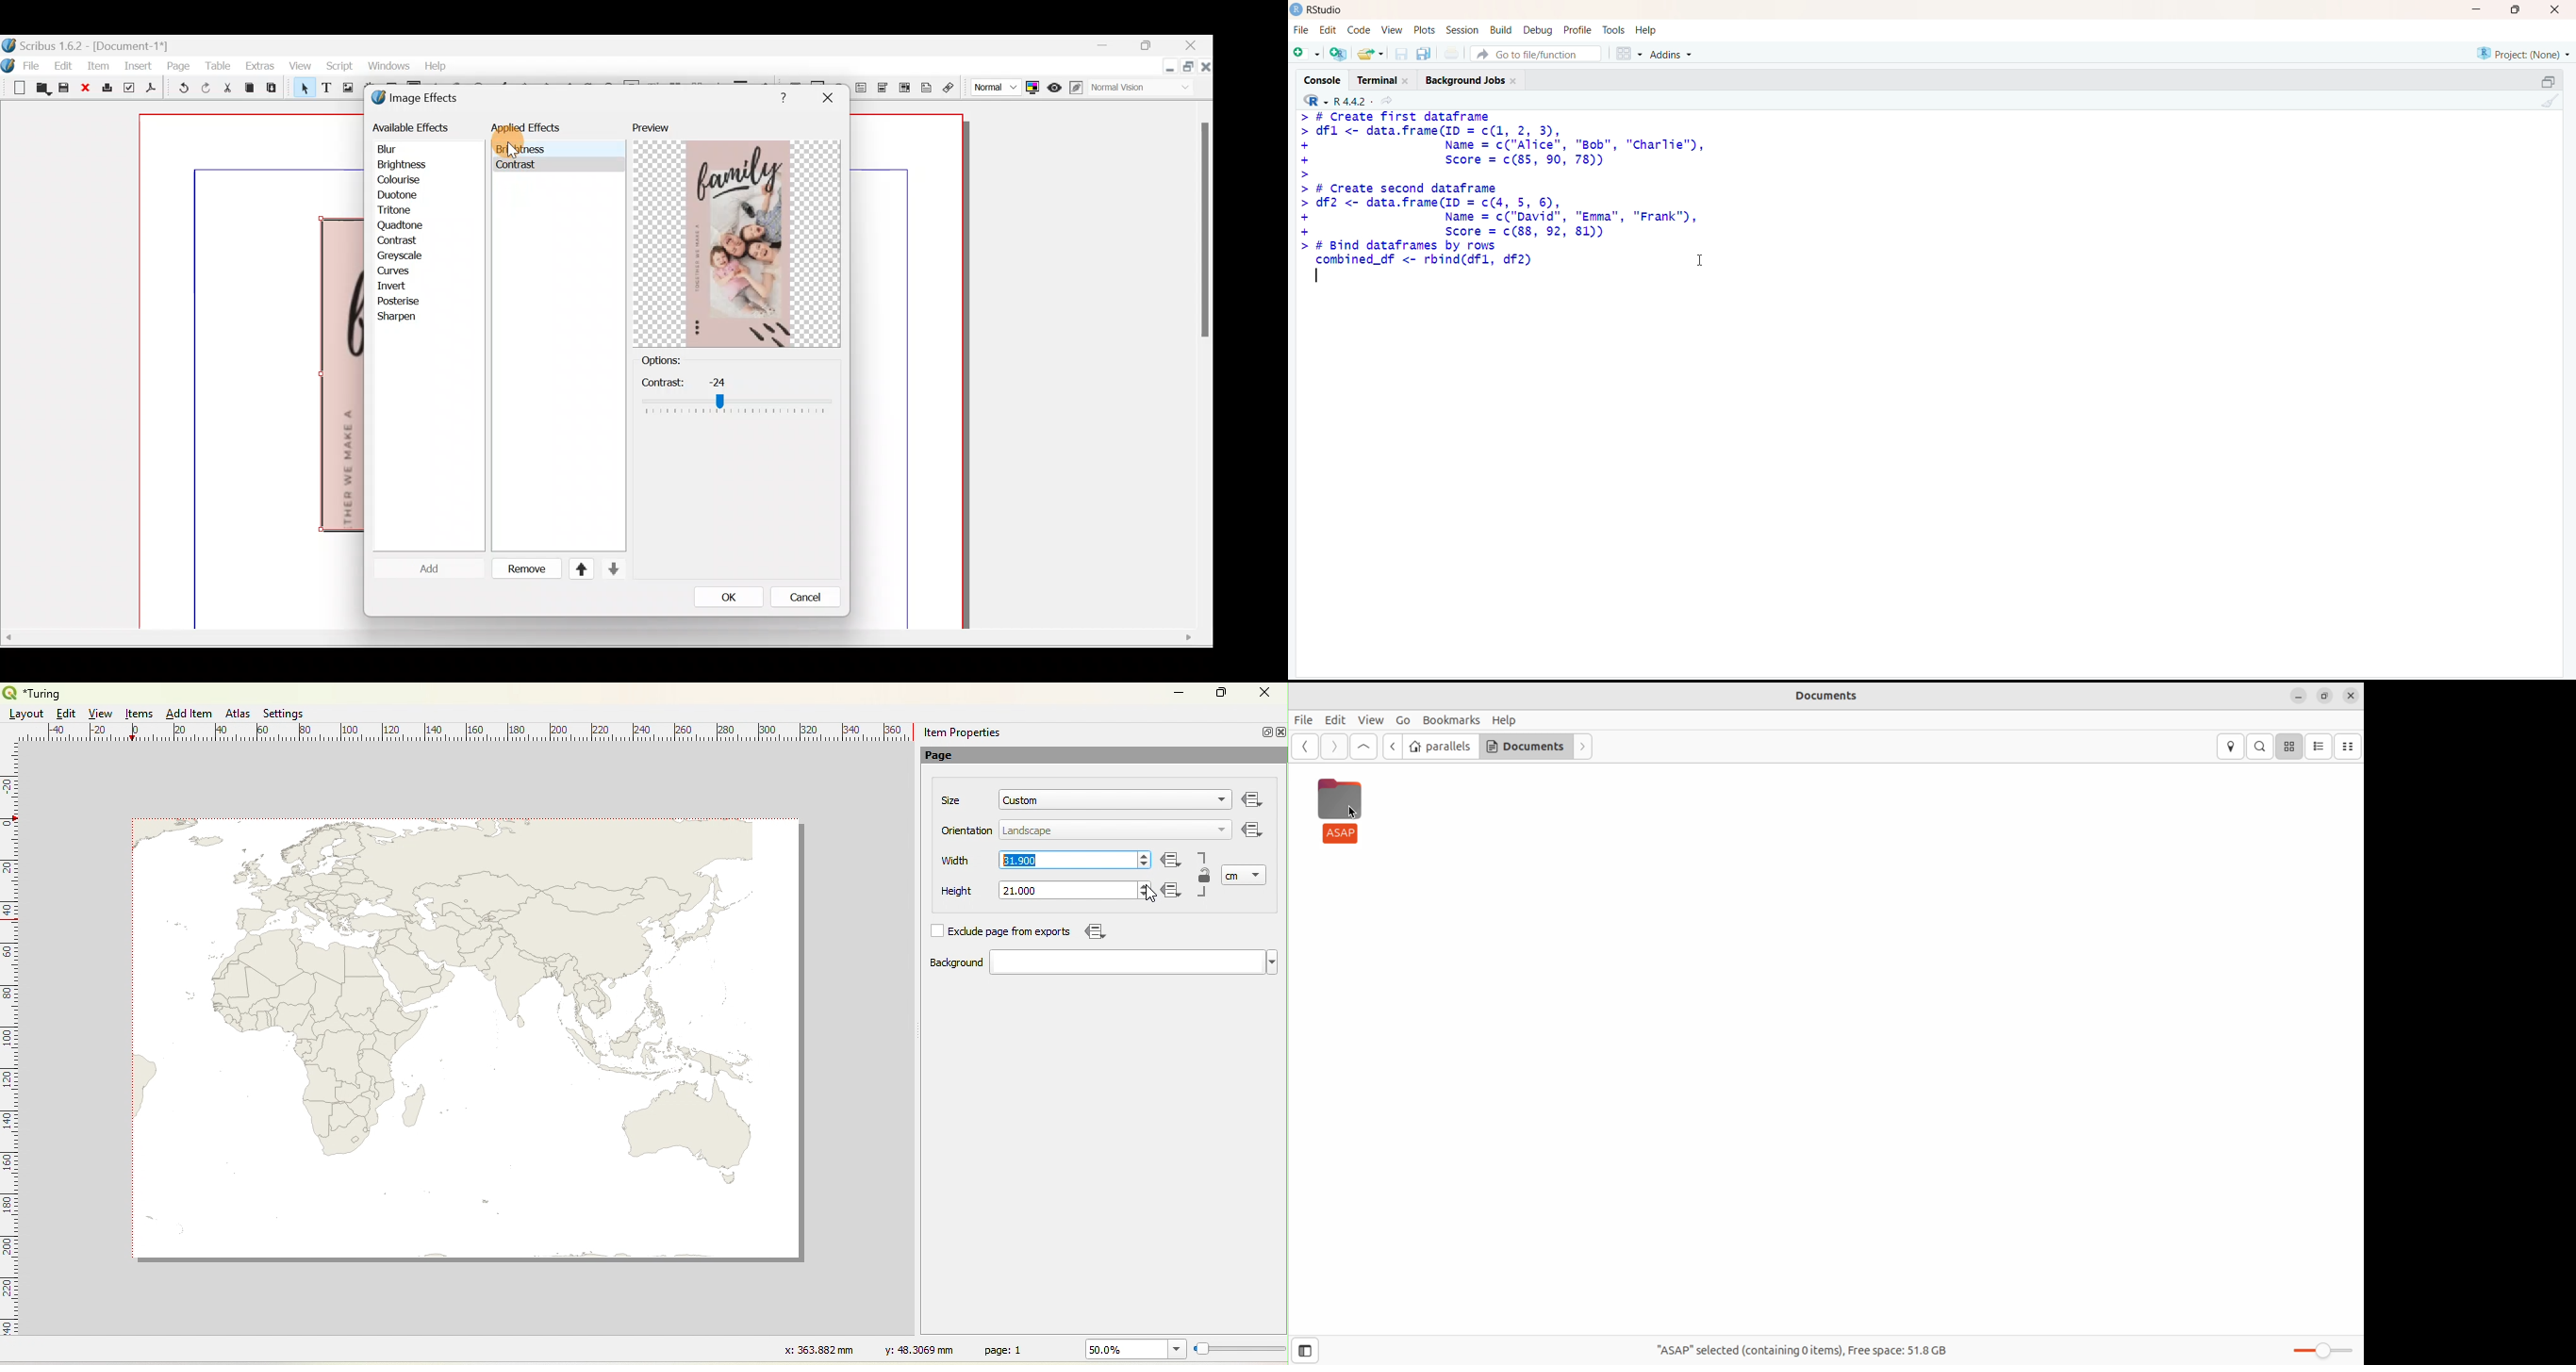 The width and height of the screenshot is (2576, 1372). I want to click on save current document, so click(1401, 54).